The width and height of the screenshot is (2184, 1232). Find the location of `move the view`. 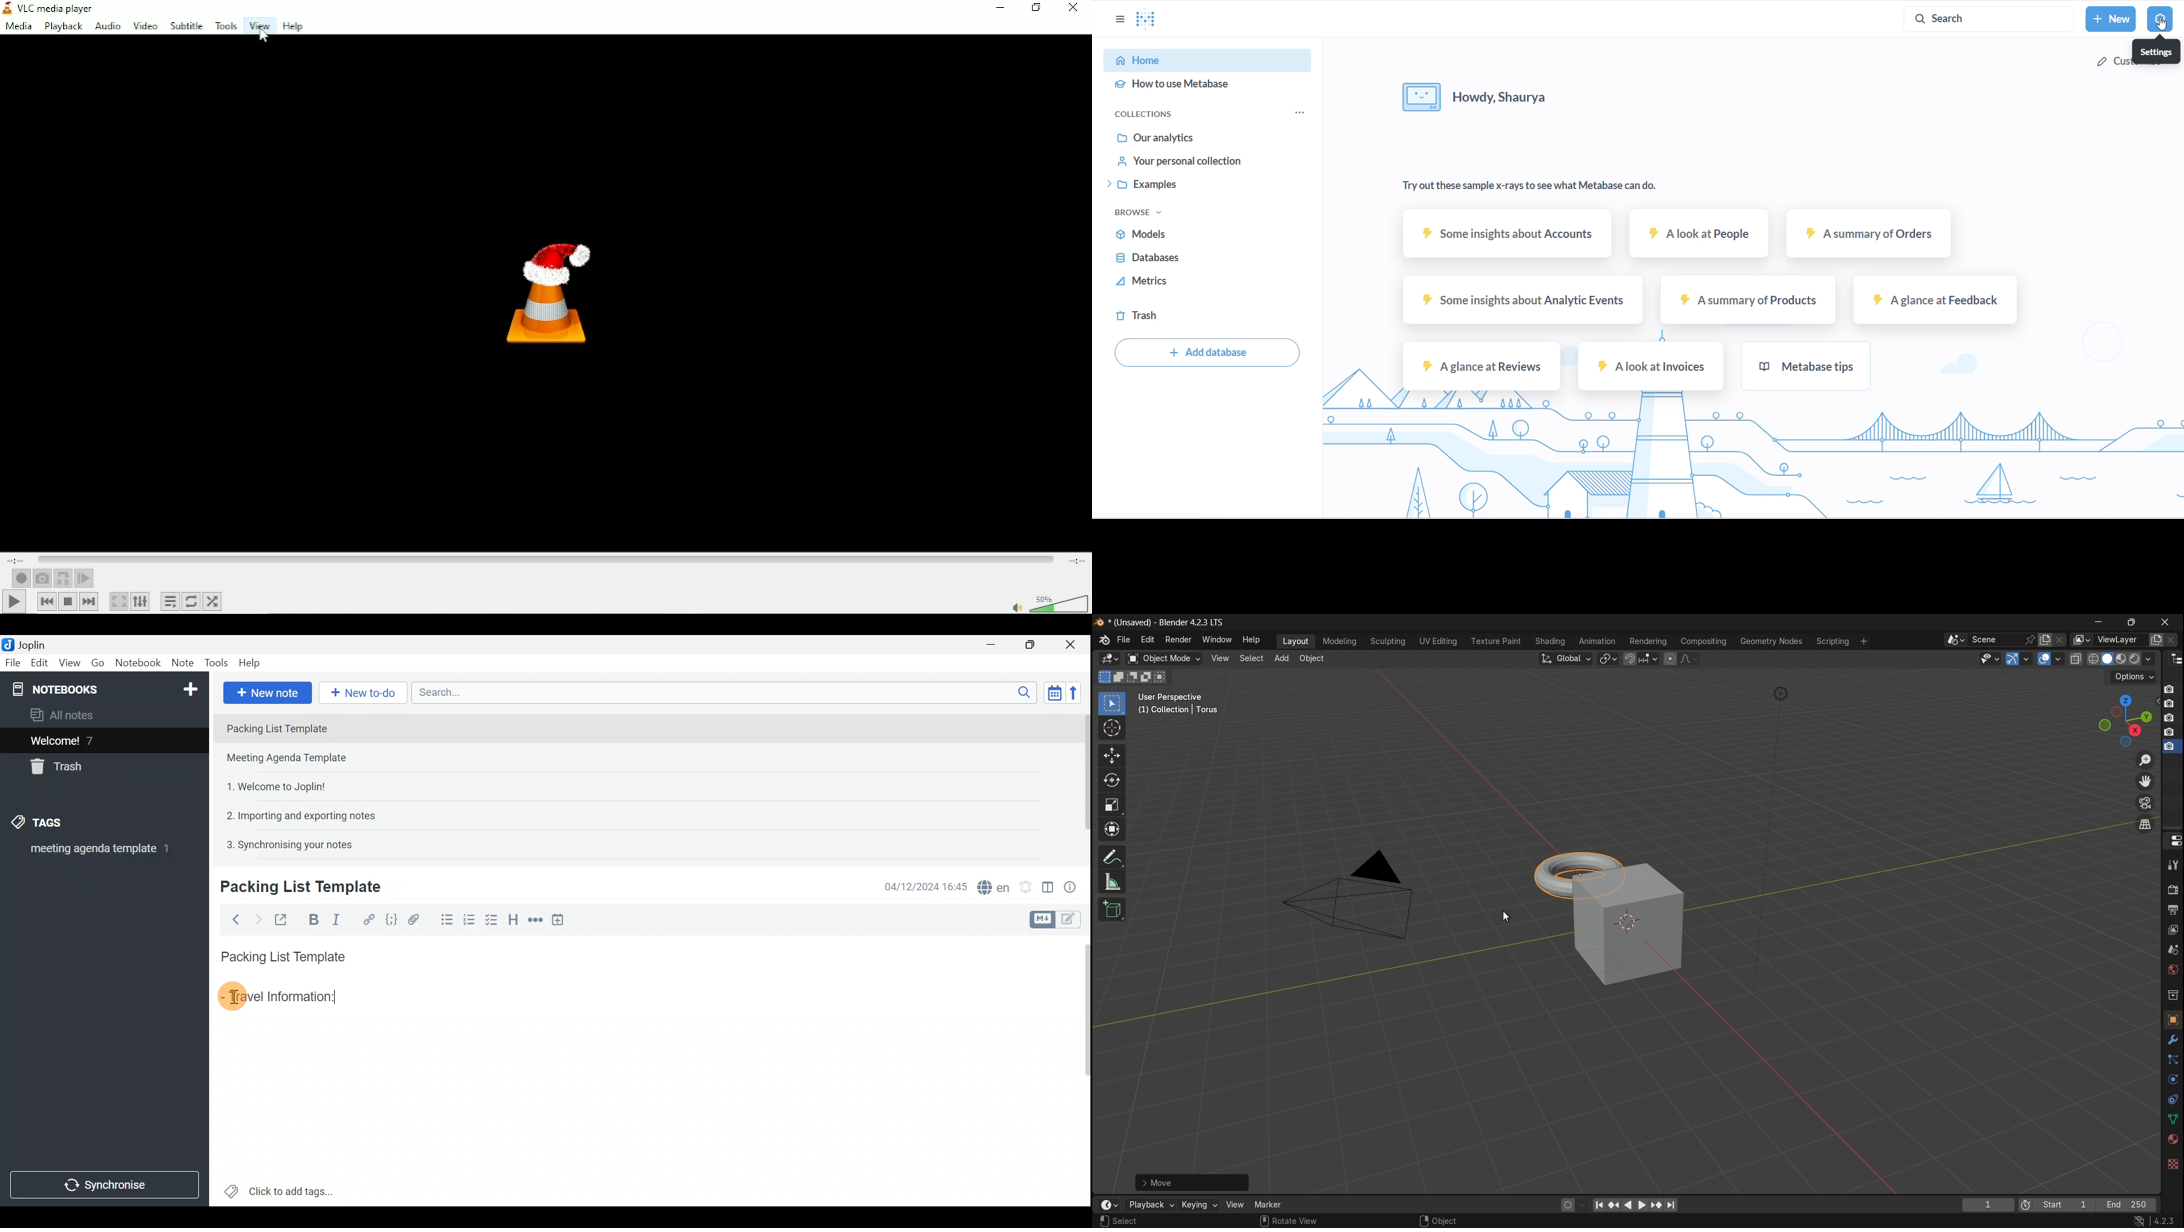

move the view is located at coordinates (2144, 782).